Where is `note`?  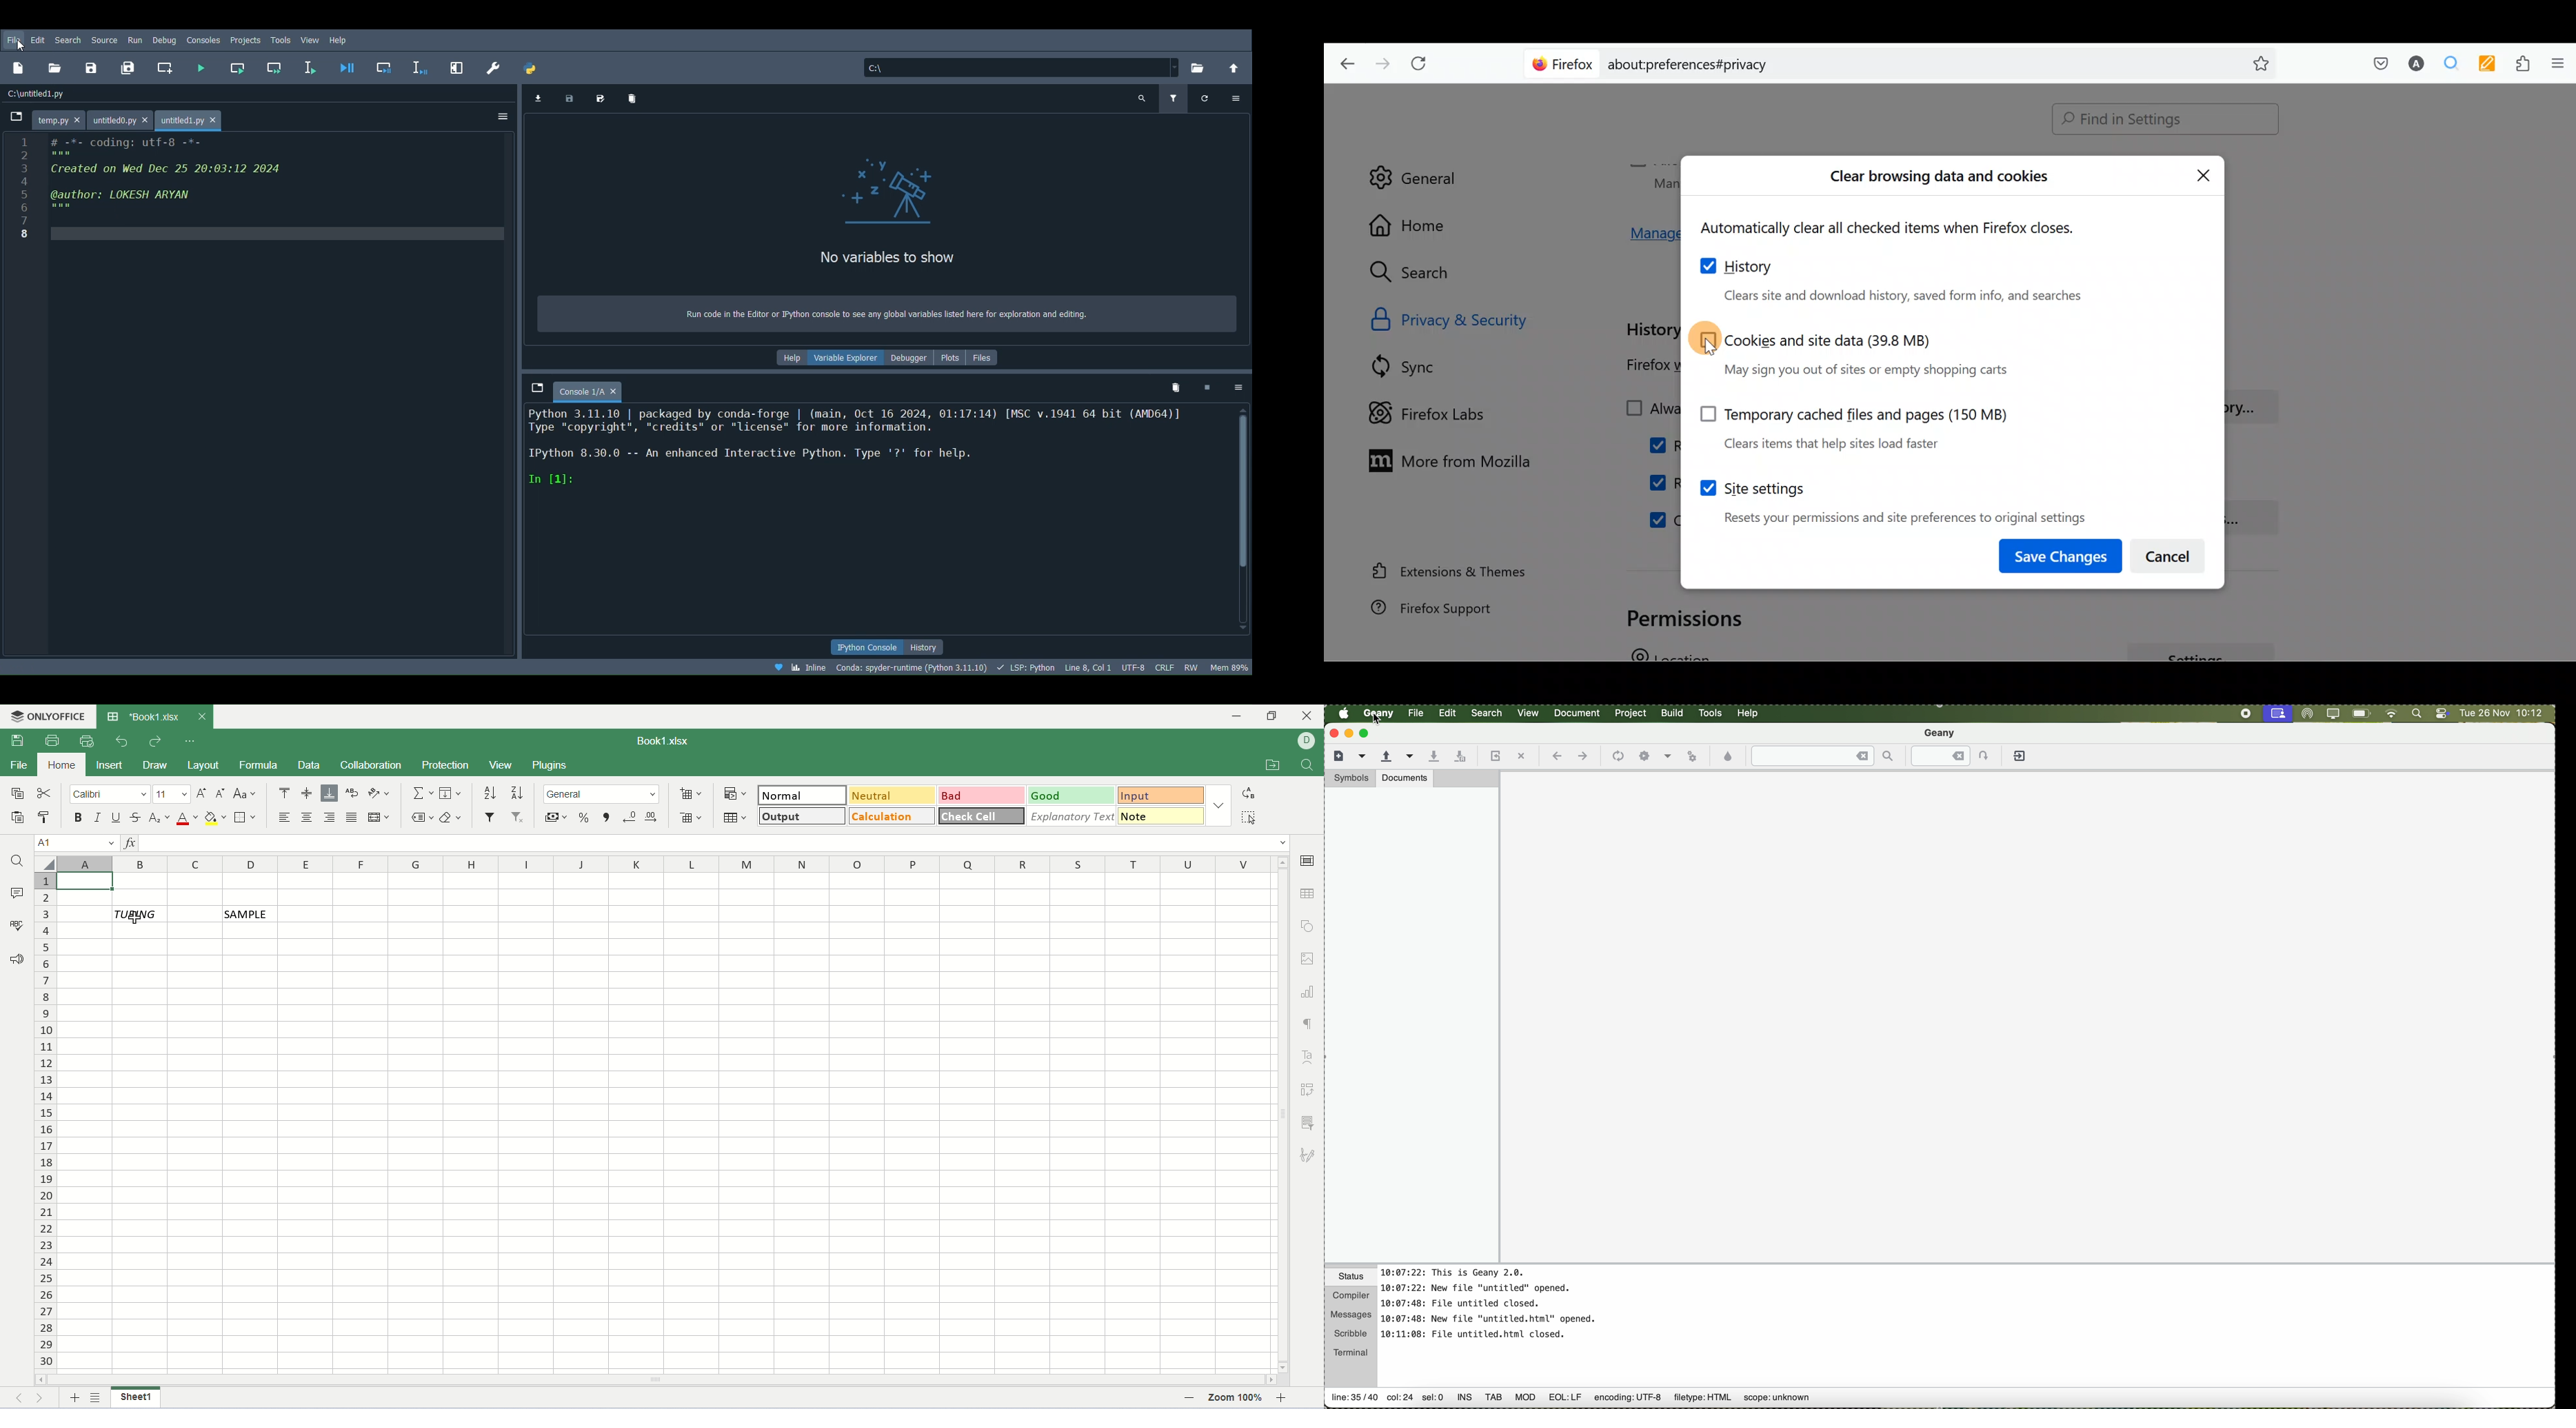 note is located at coordinates (1163, 815).